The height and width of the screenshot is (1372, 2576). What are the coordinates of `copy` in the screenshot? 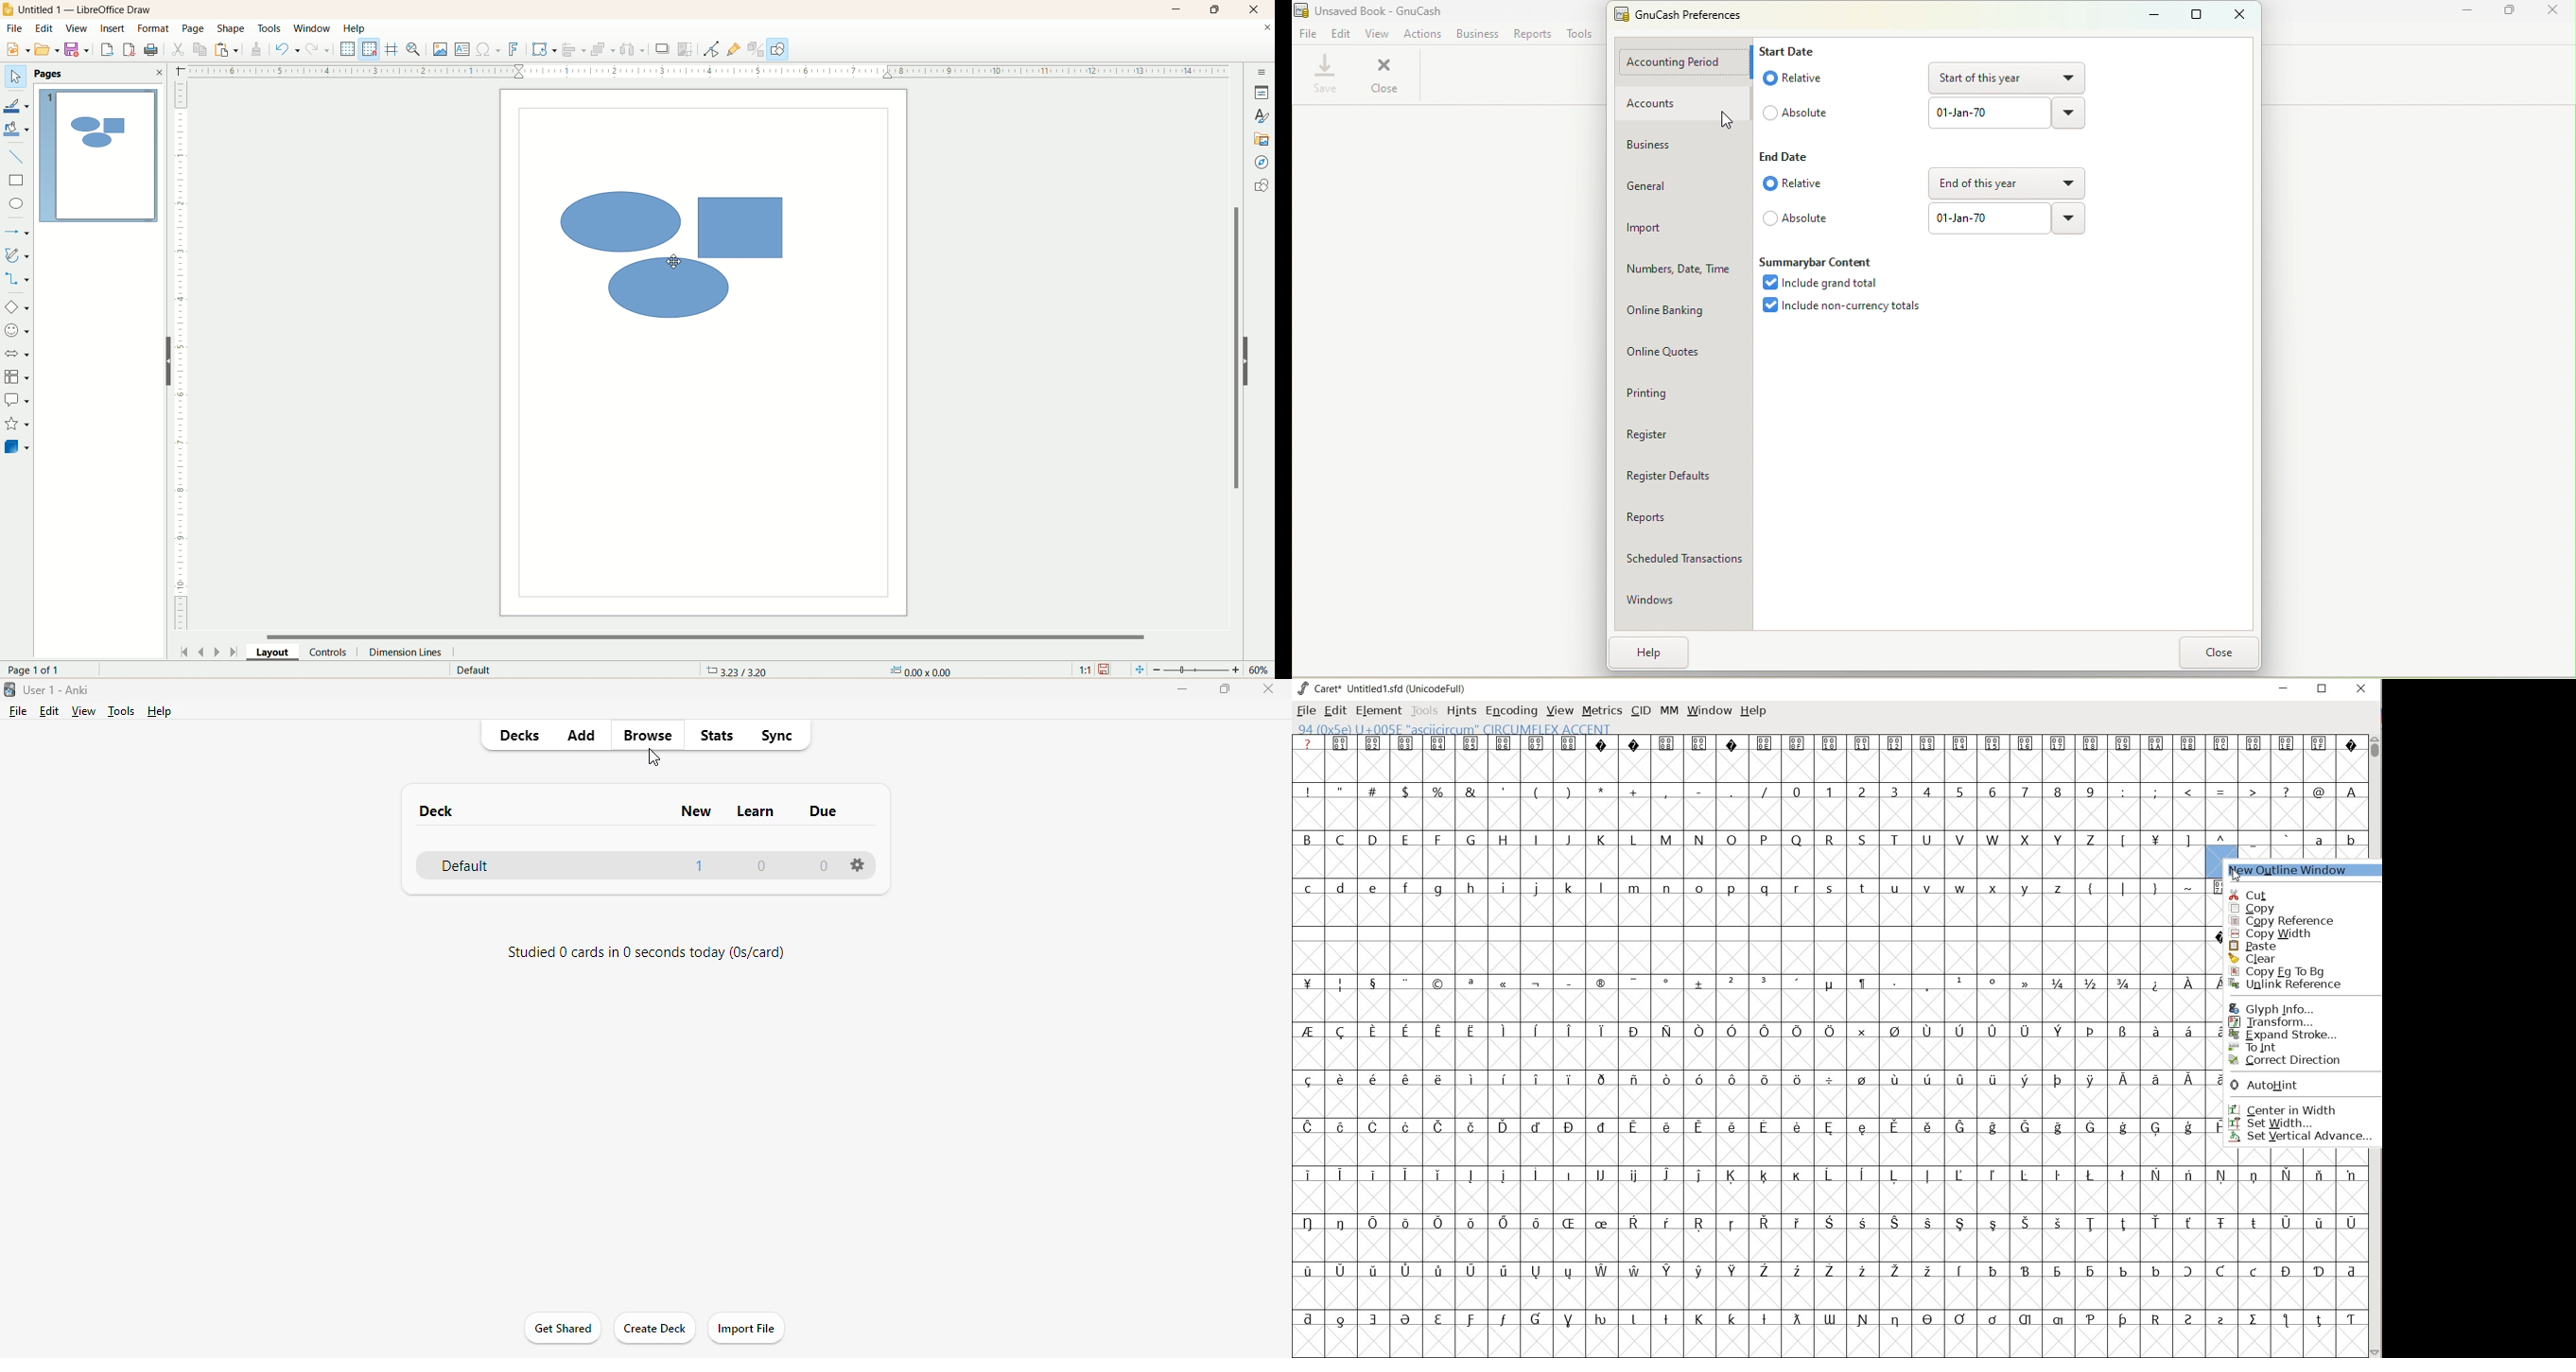 It's located at (201, 50).